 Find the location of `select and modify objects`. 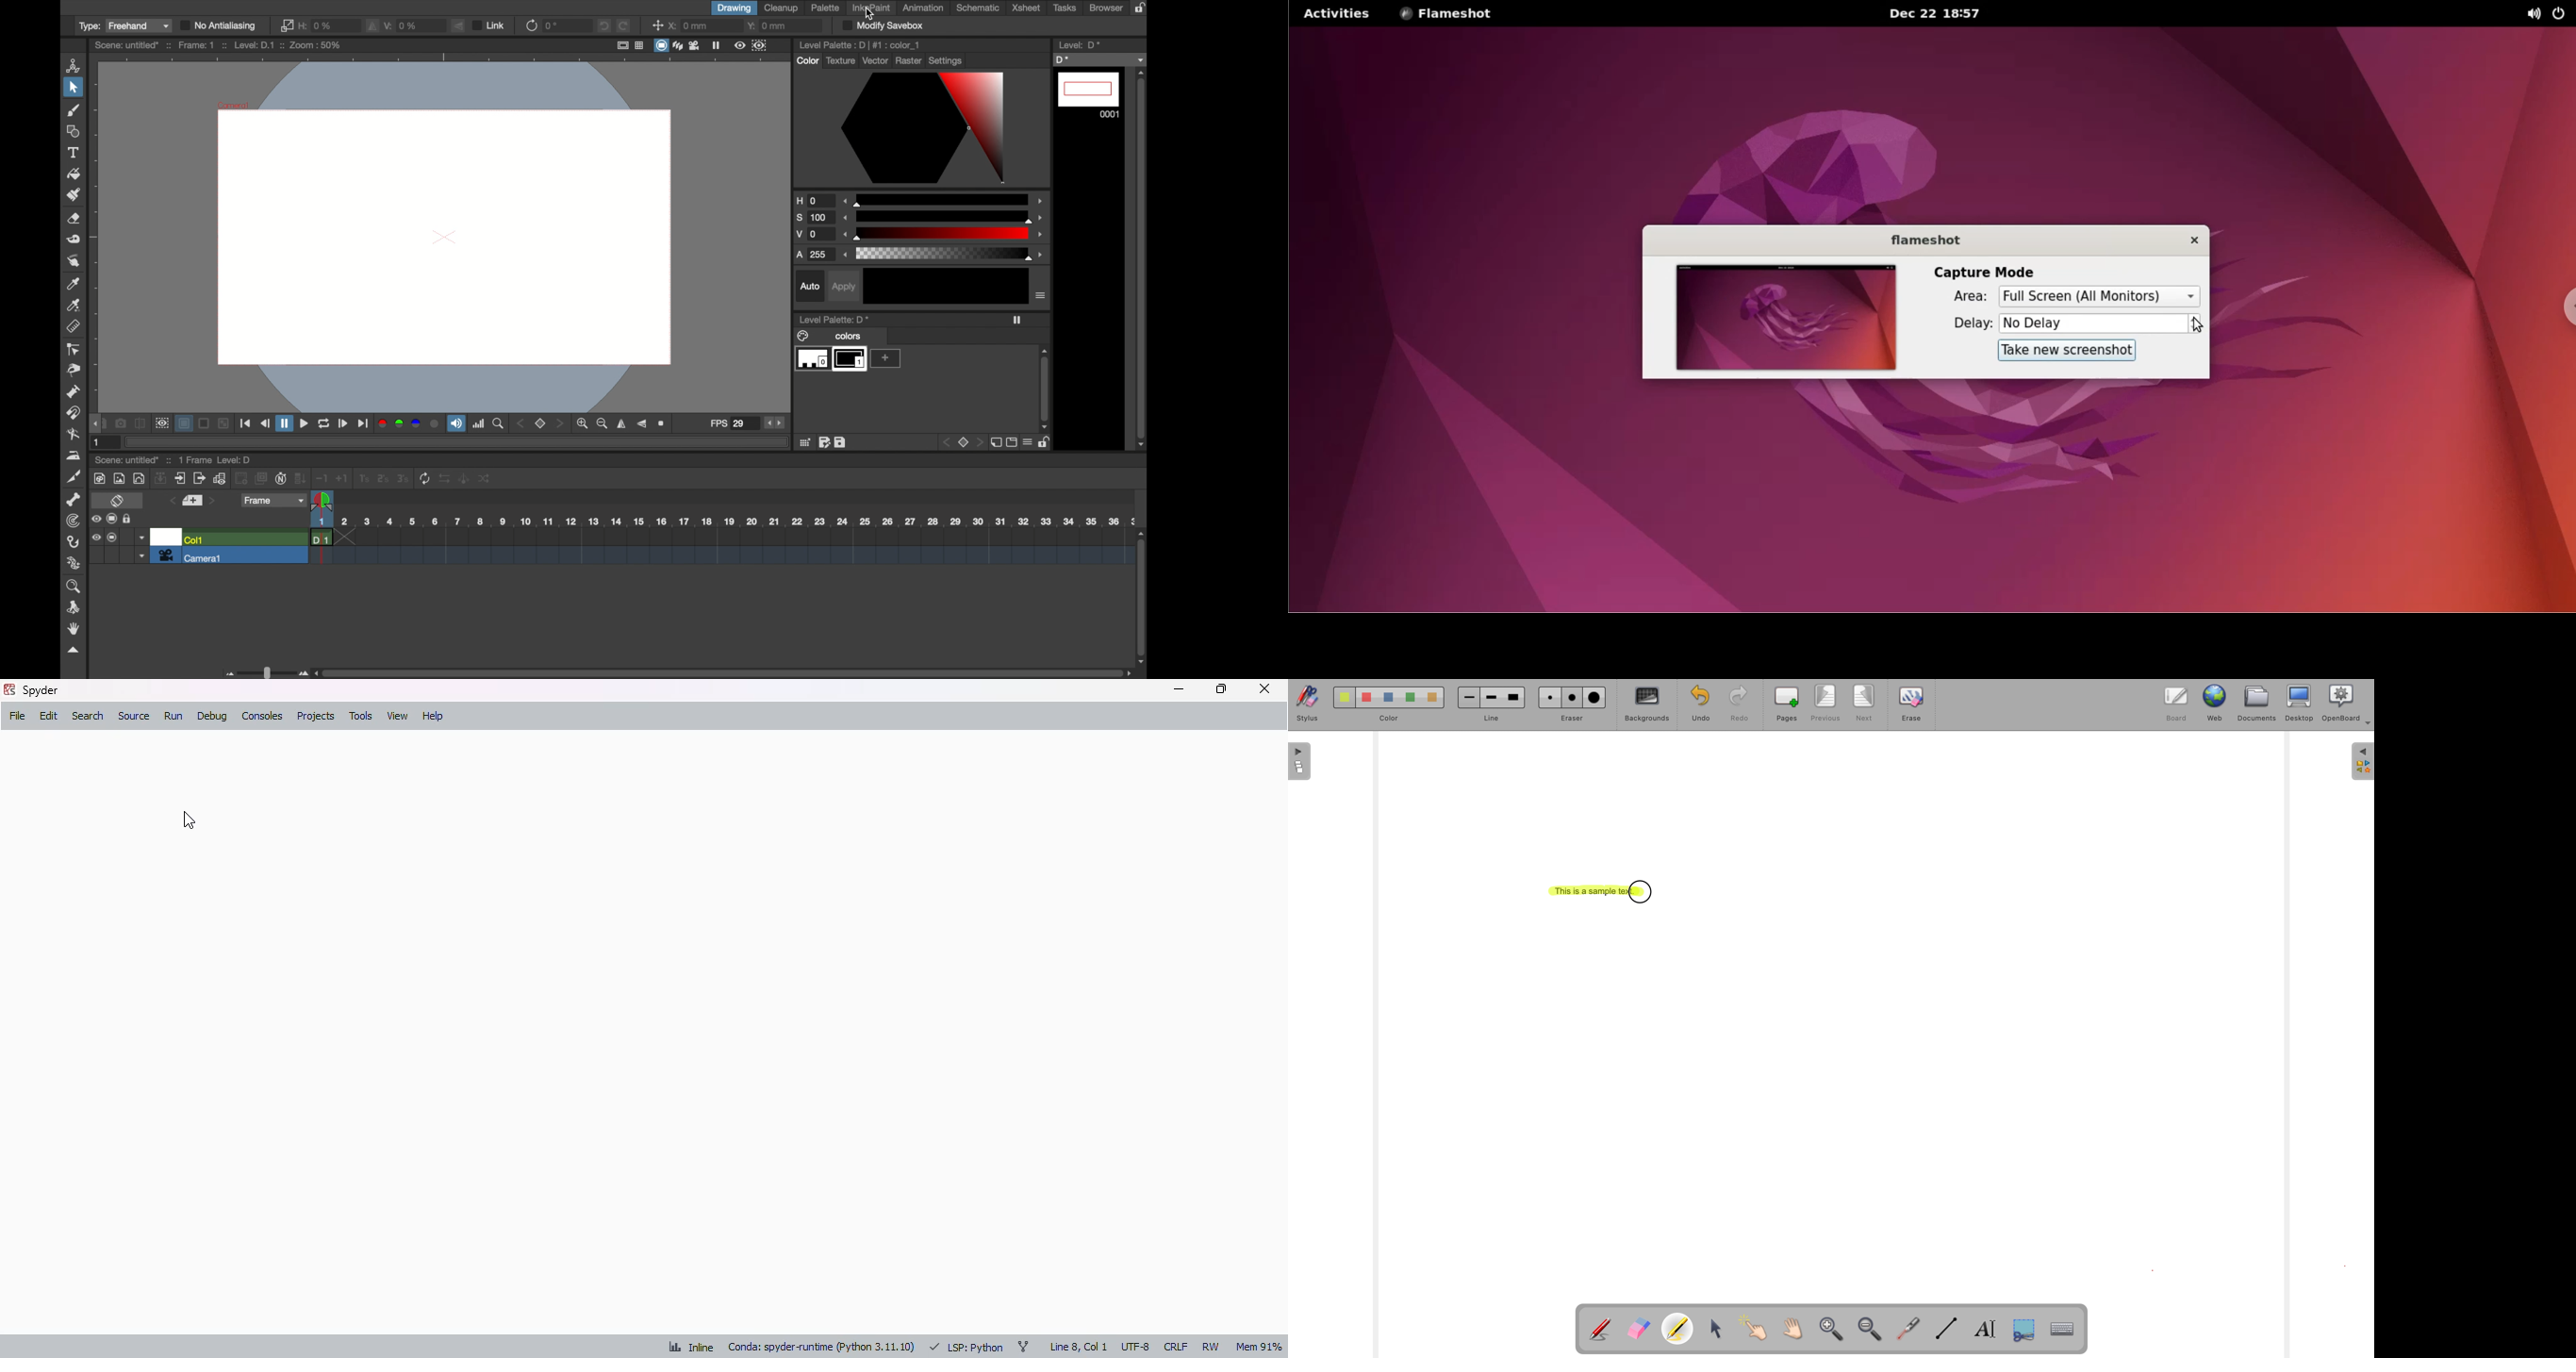

select and modify objects is located at coordinates (1721, 1326).